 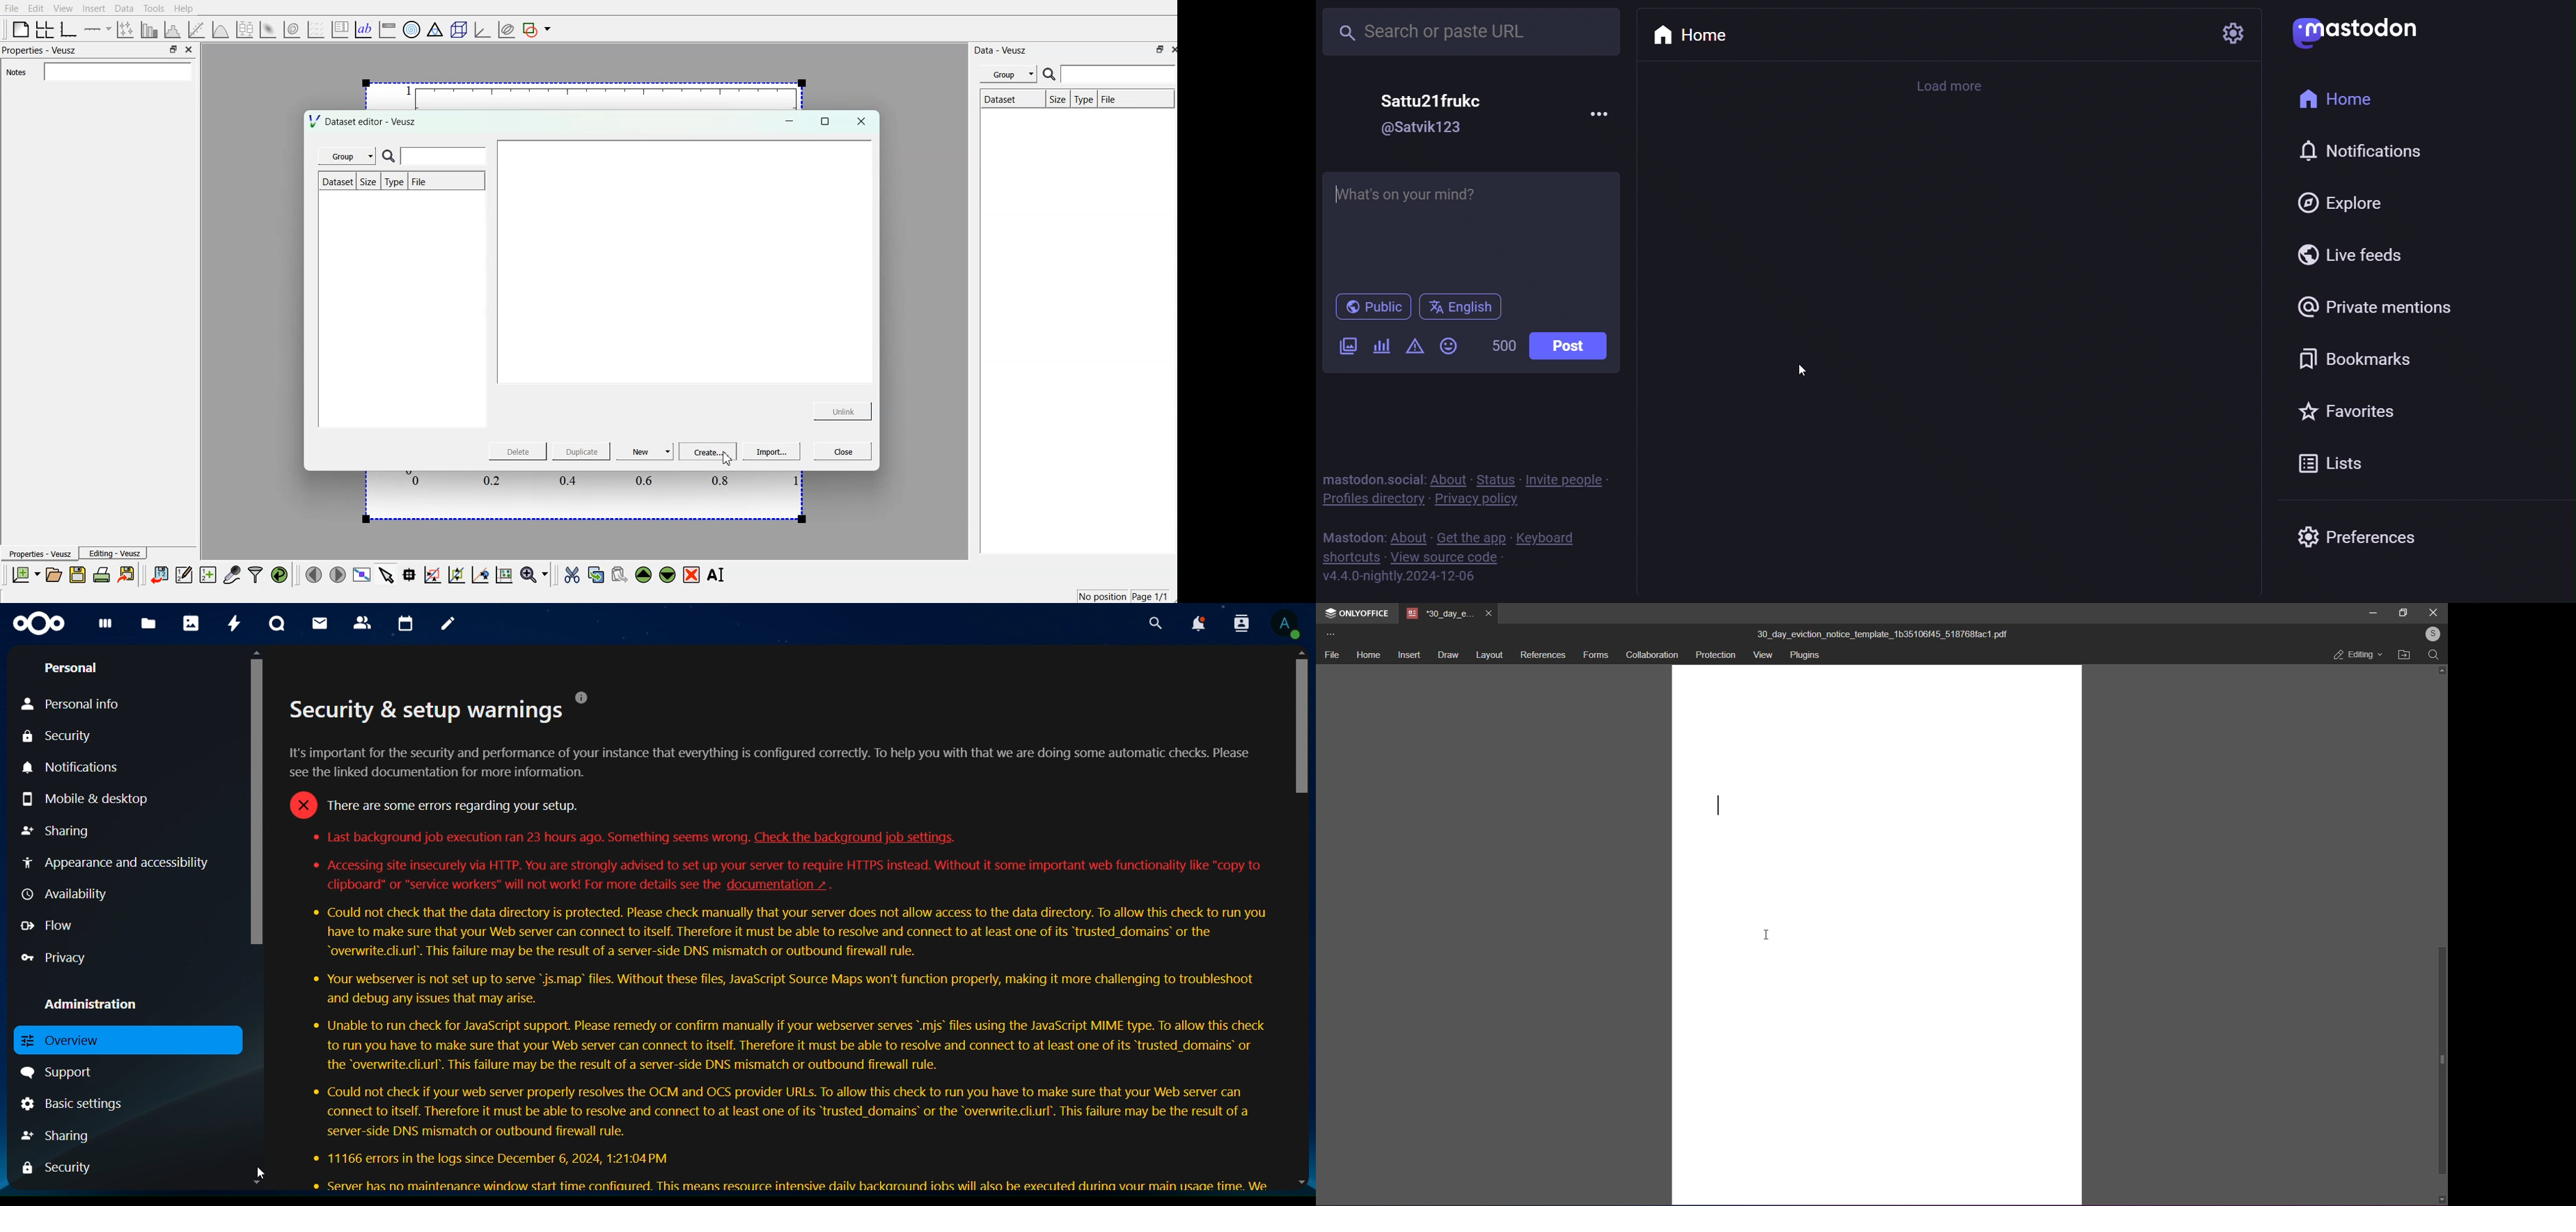 I want to click on Edit, so click(x=36, y=8).